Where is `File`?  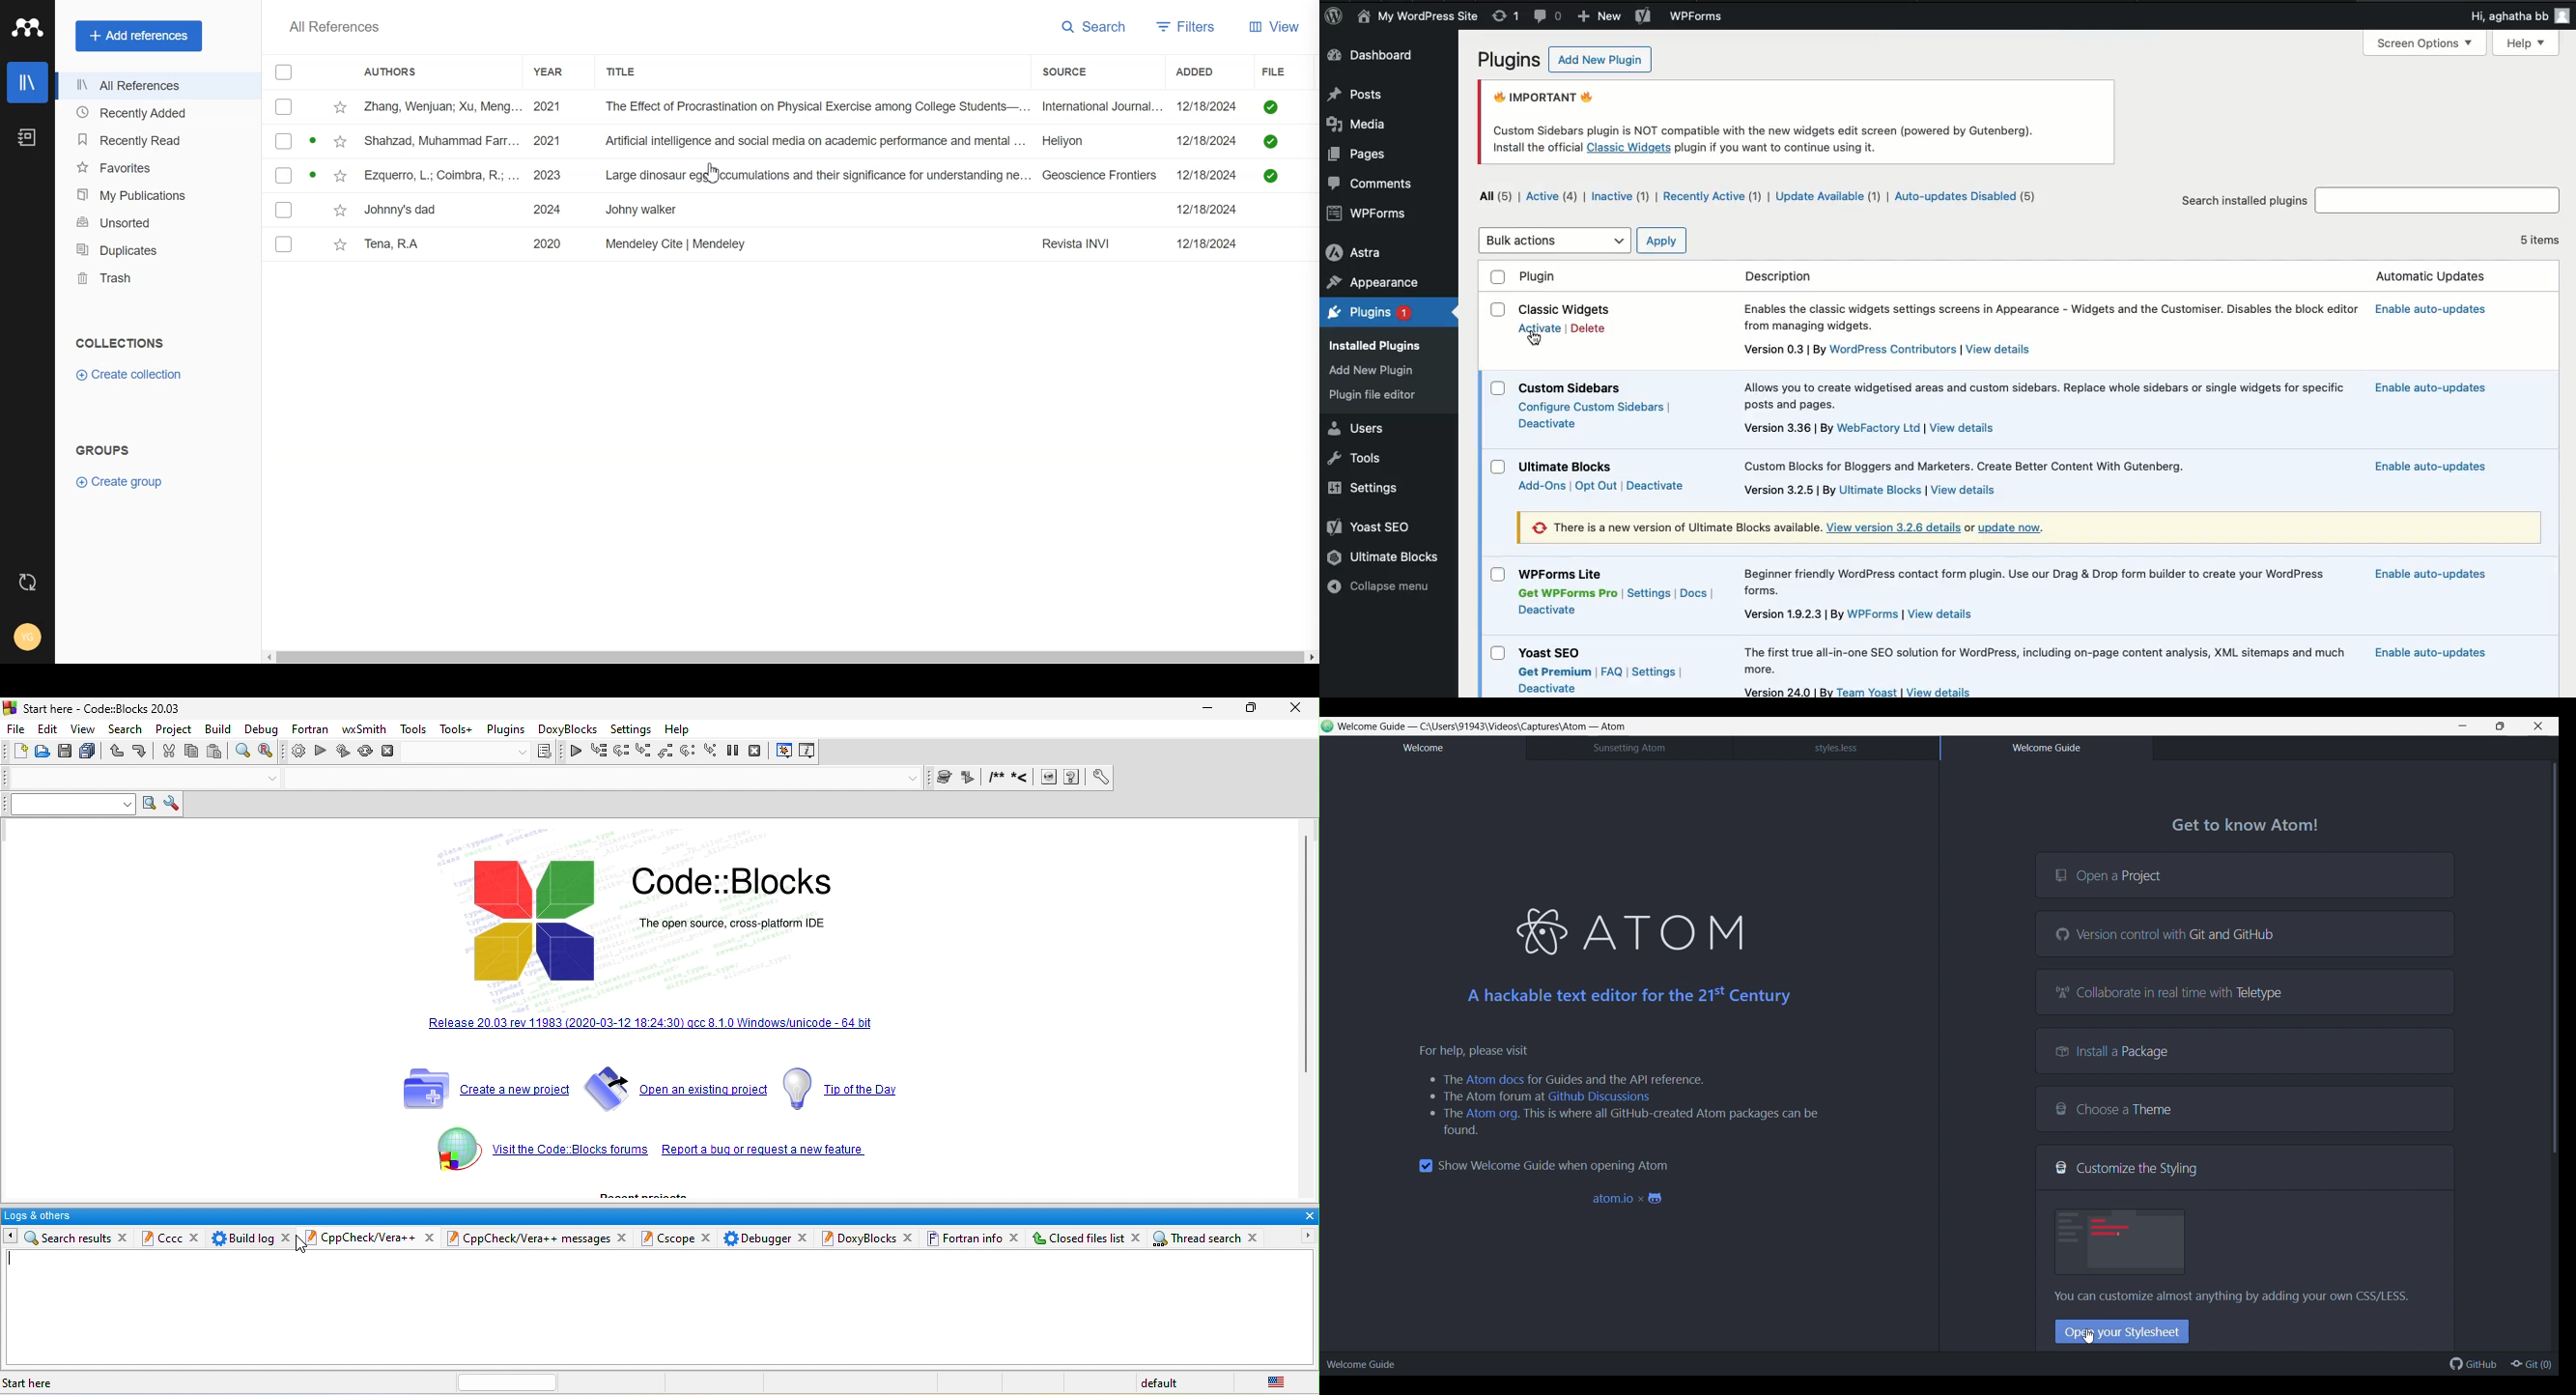
File is located at coordinates (1283, 71).